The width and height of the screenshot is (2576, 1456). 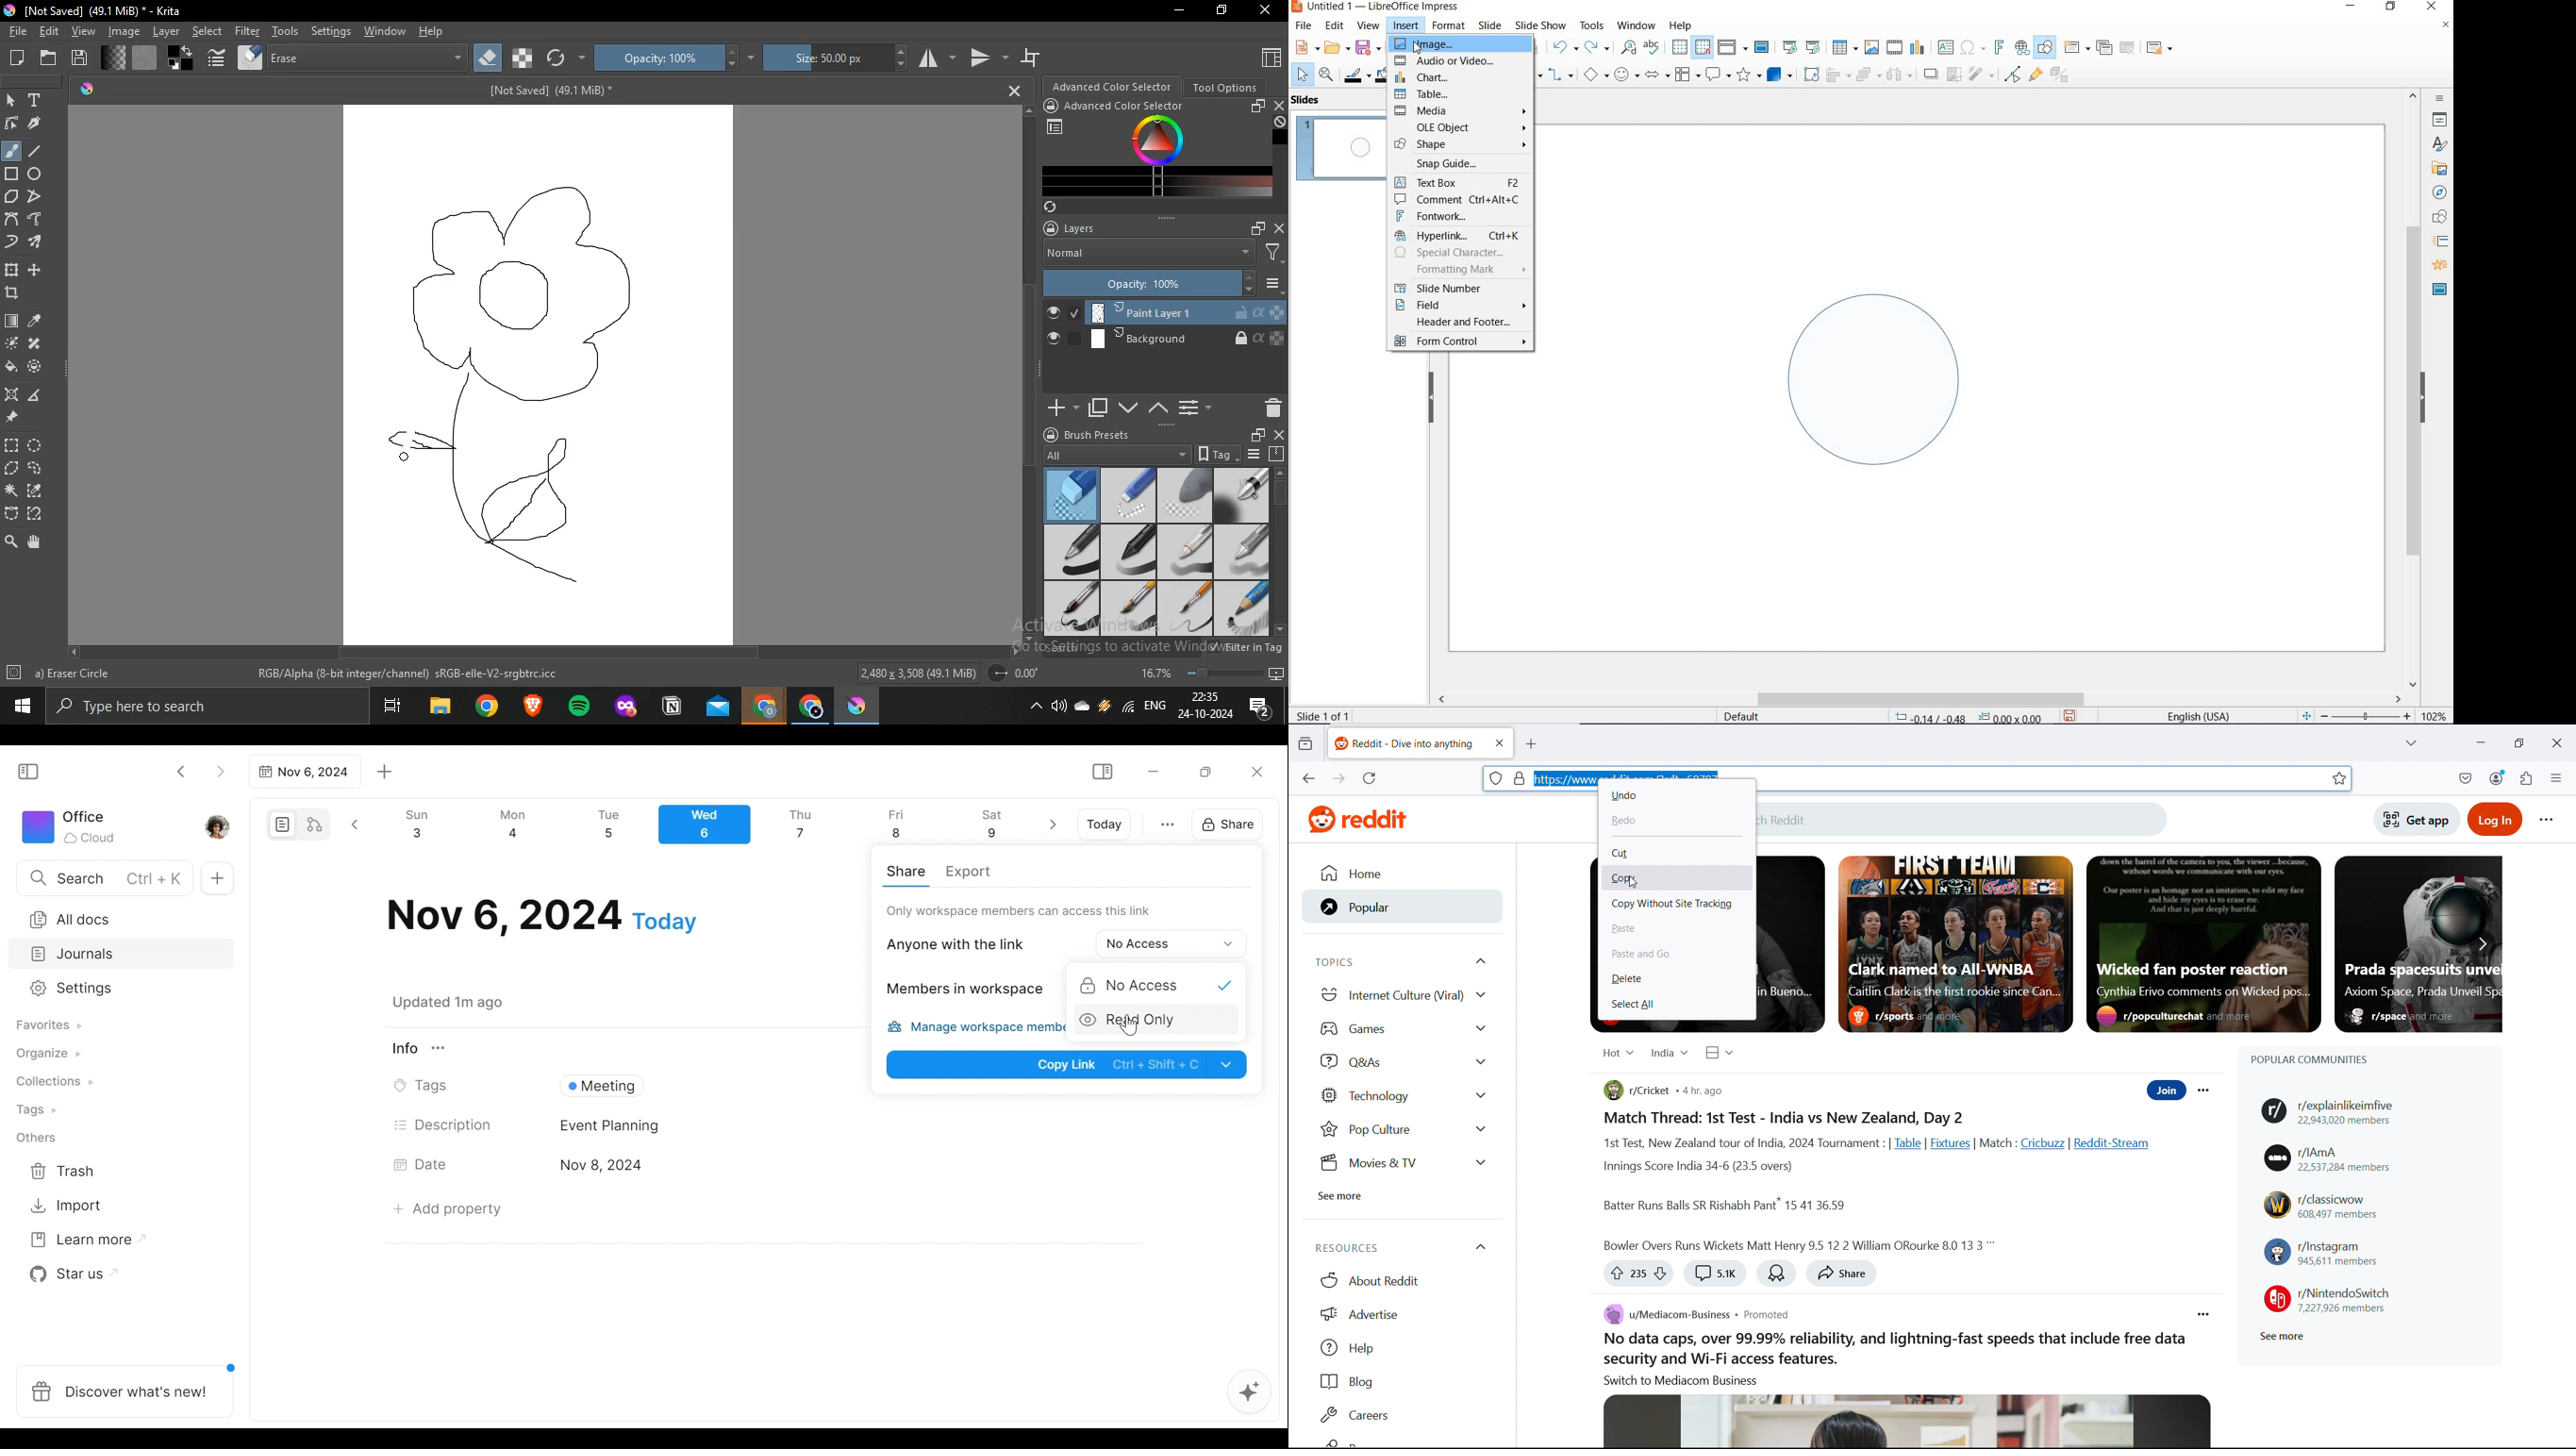 I want to click on Sound, so click(x=1060, y=706).